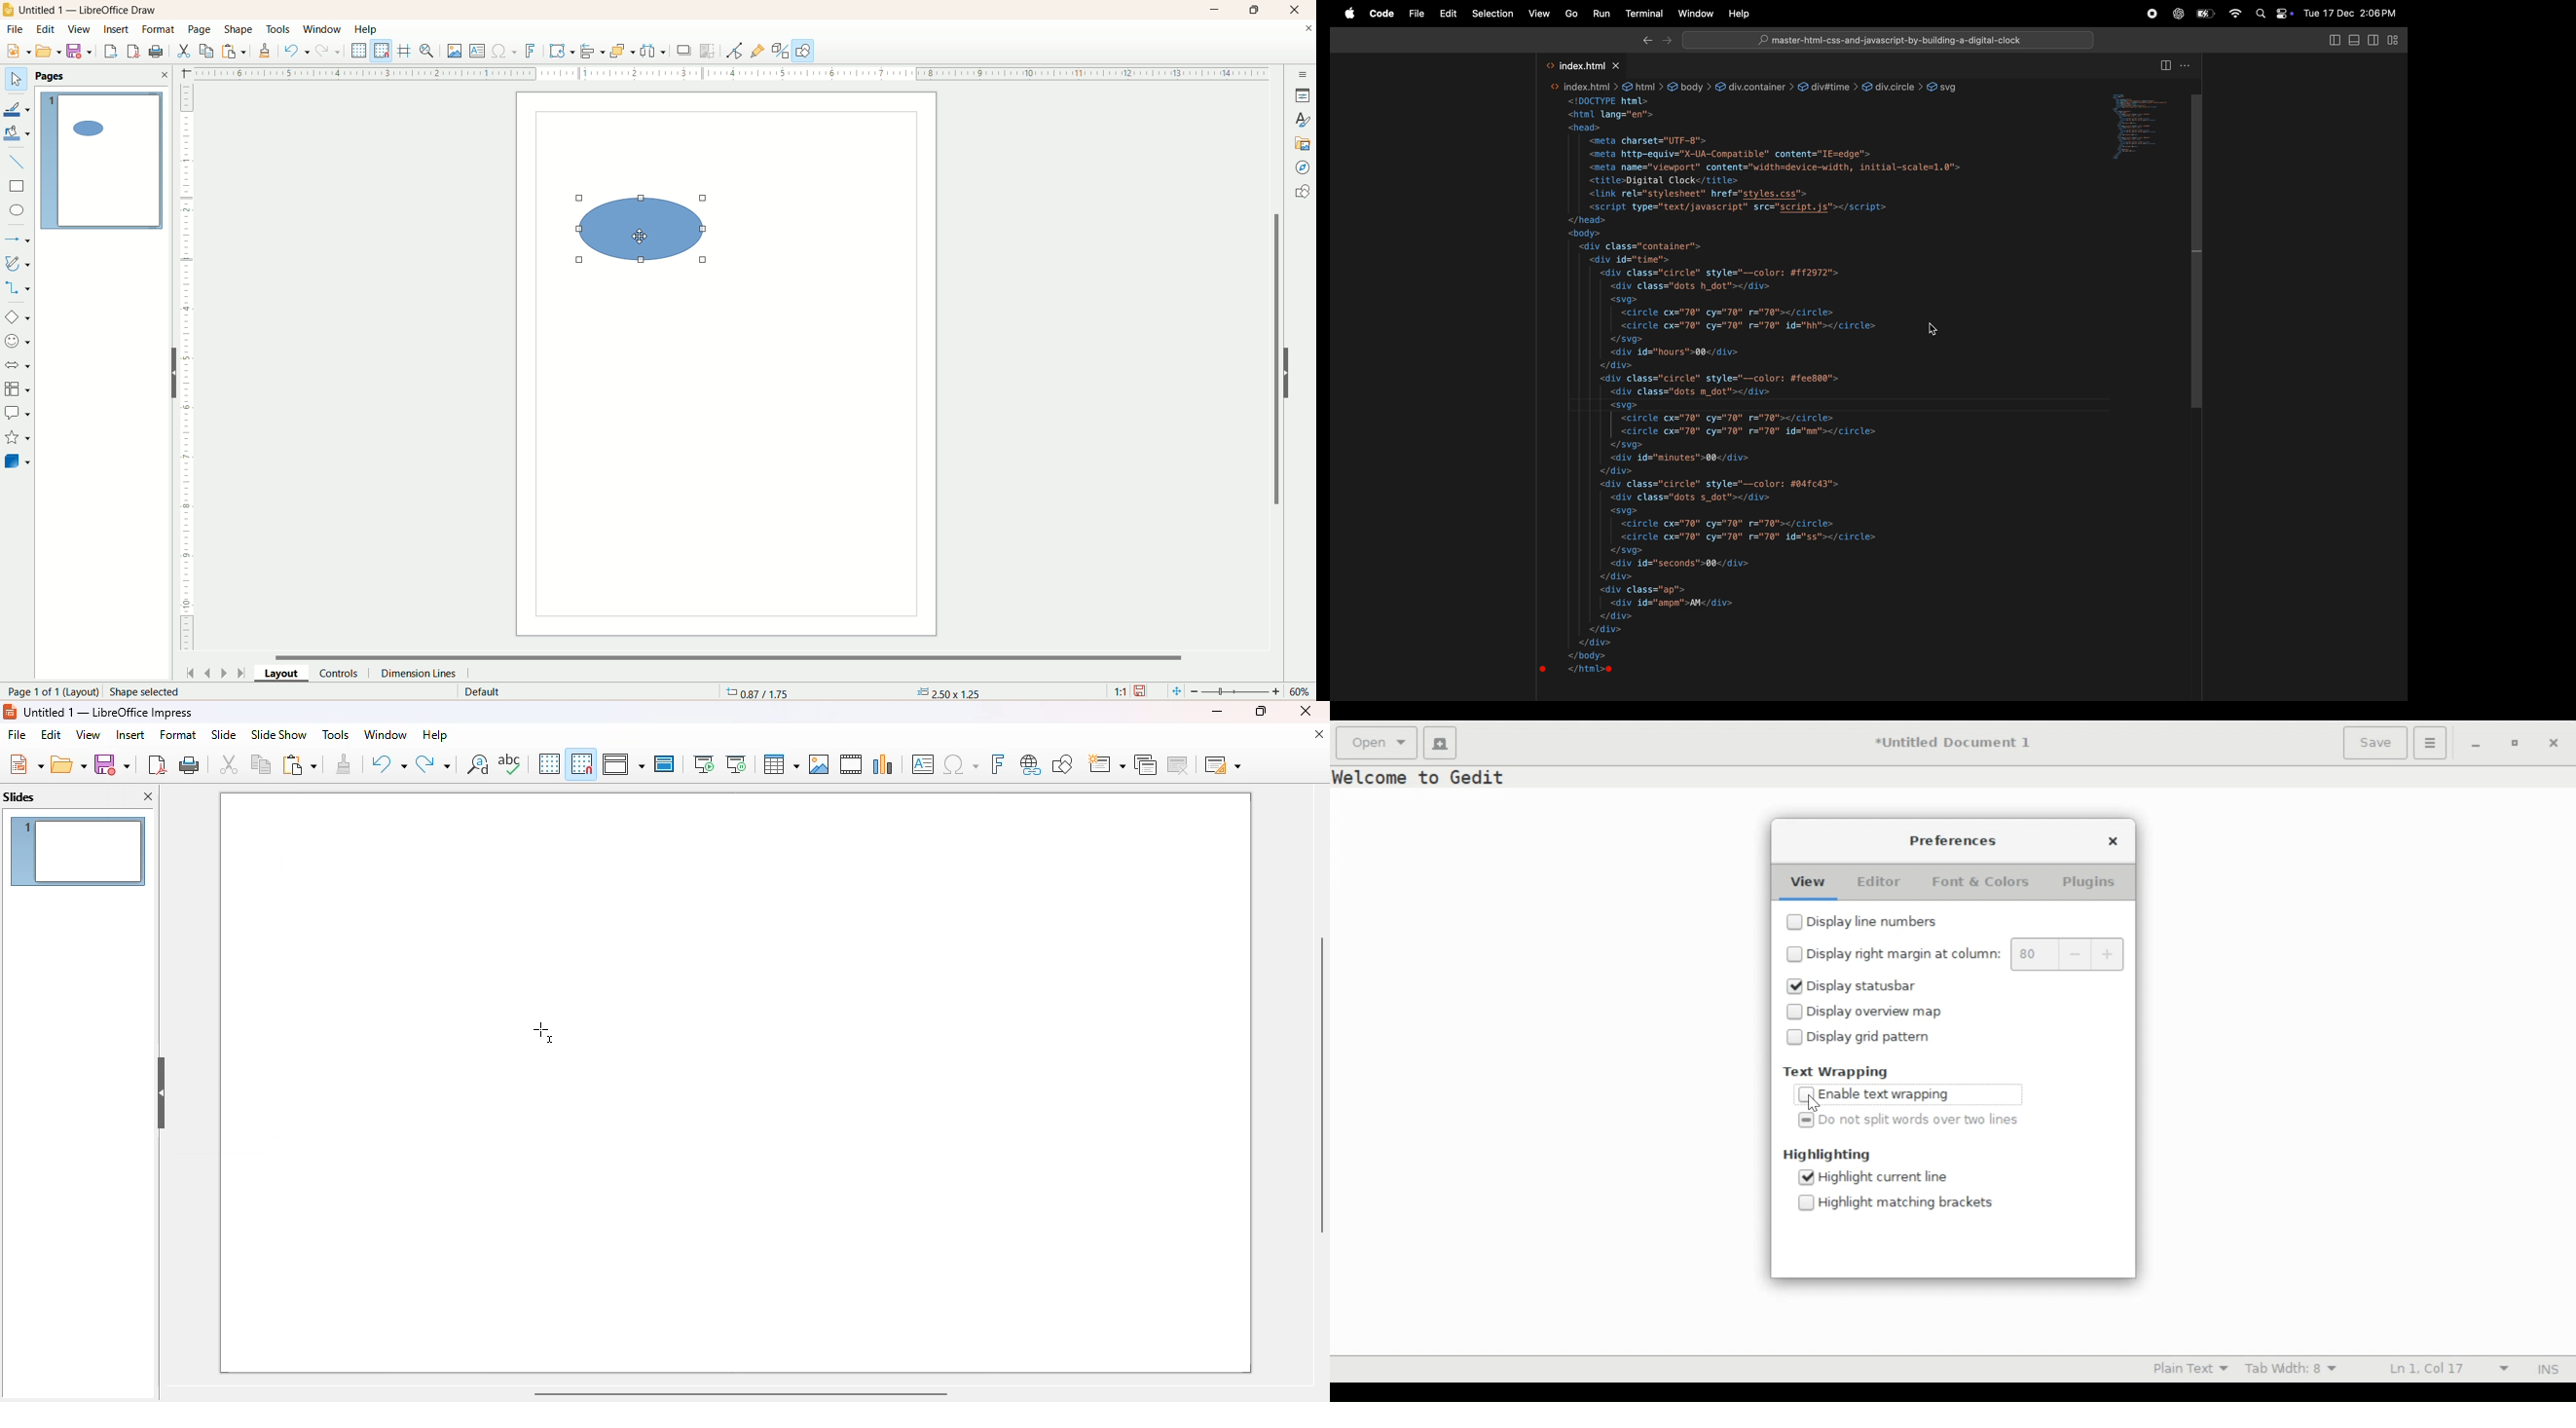 Image resolution: width=2576 pixels, height=1428 pixels. What do you see at coordinates (19, 106) in the screenshot?
I see `line color` at bounding box center [19, 106].